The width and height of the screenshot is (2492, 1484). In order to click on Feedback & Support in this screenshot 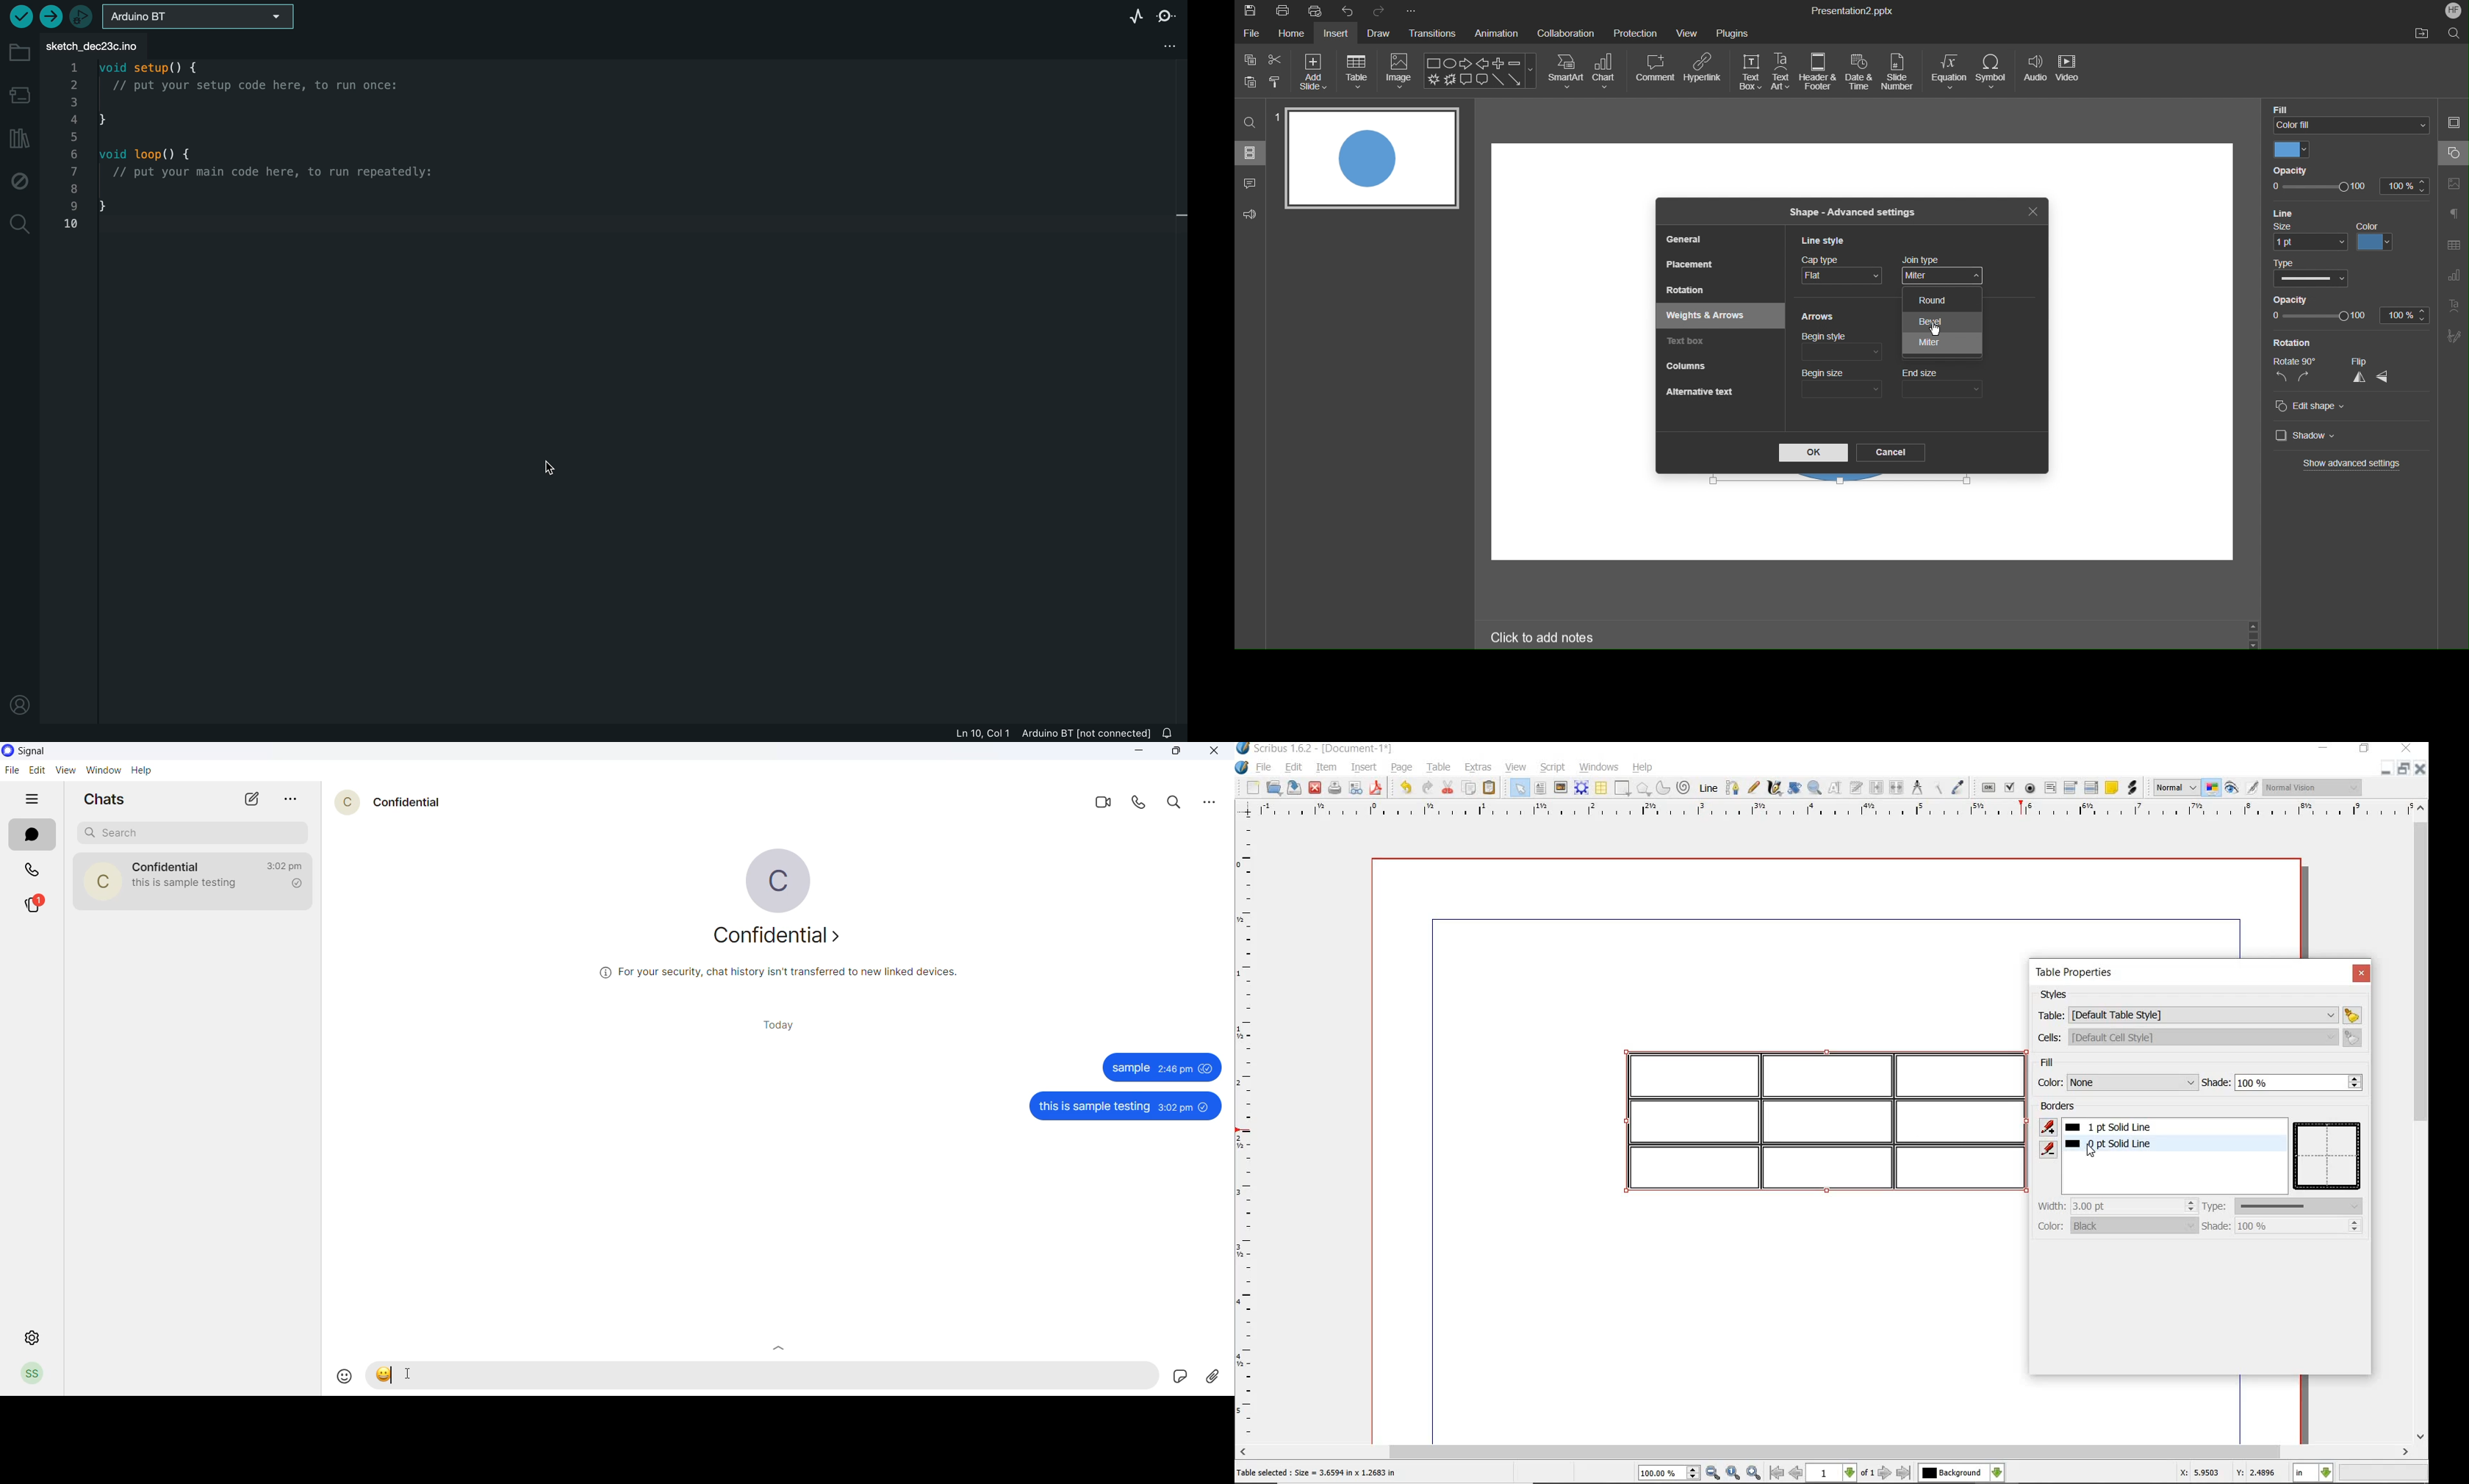, I will do `click(1251, 213)`.